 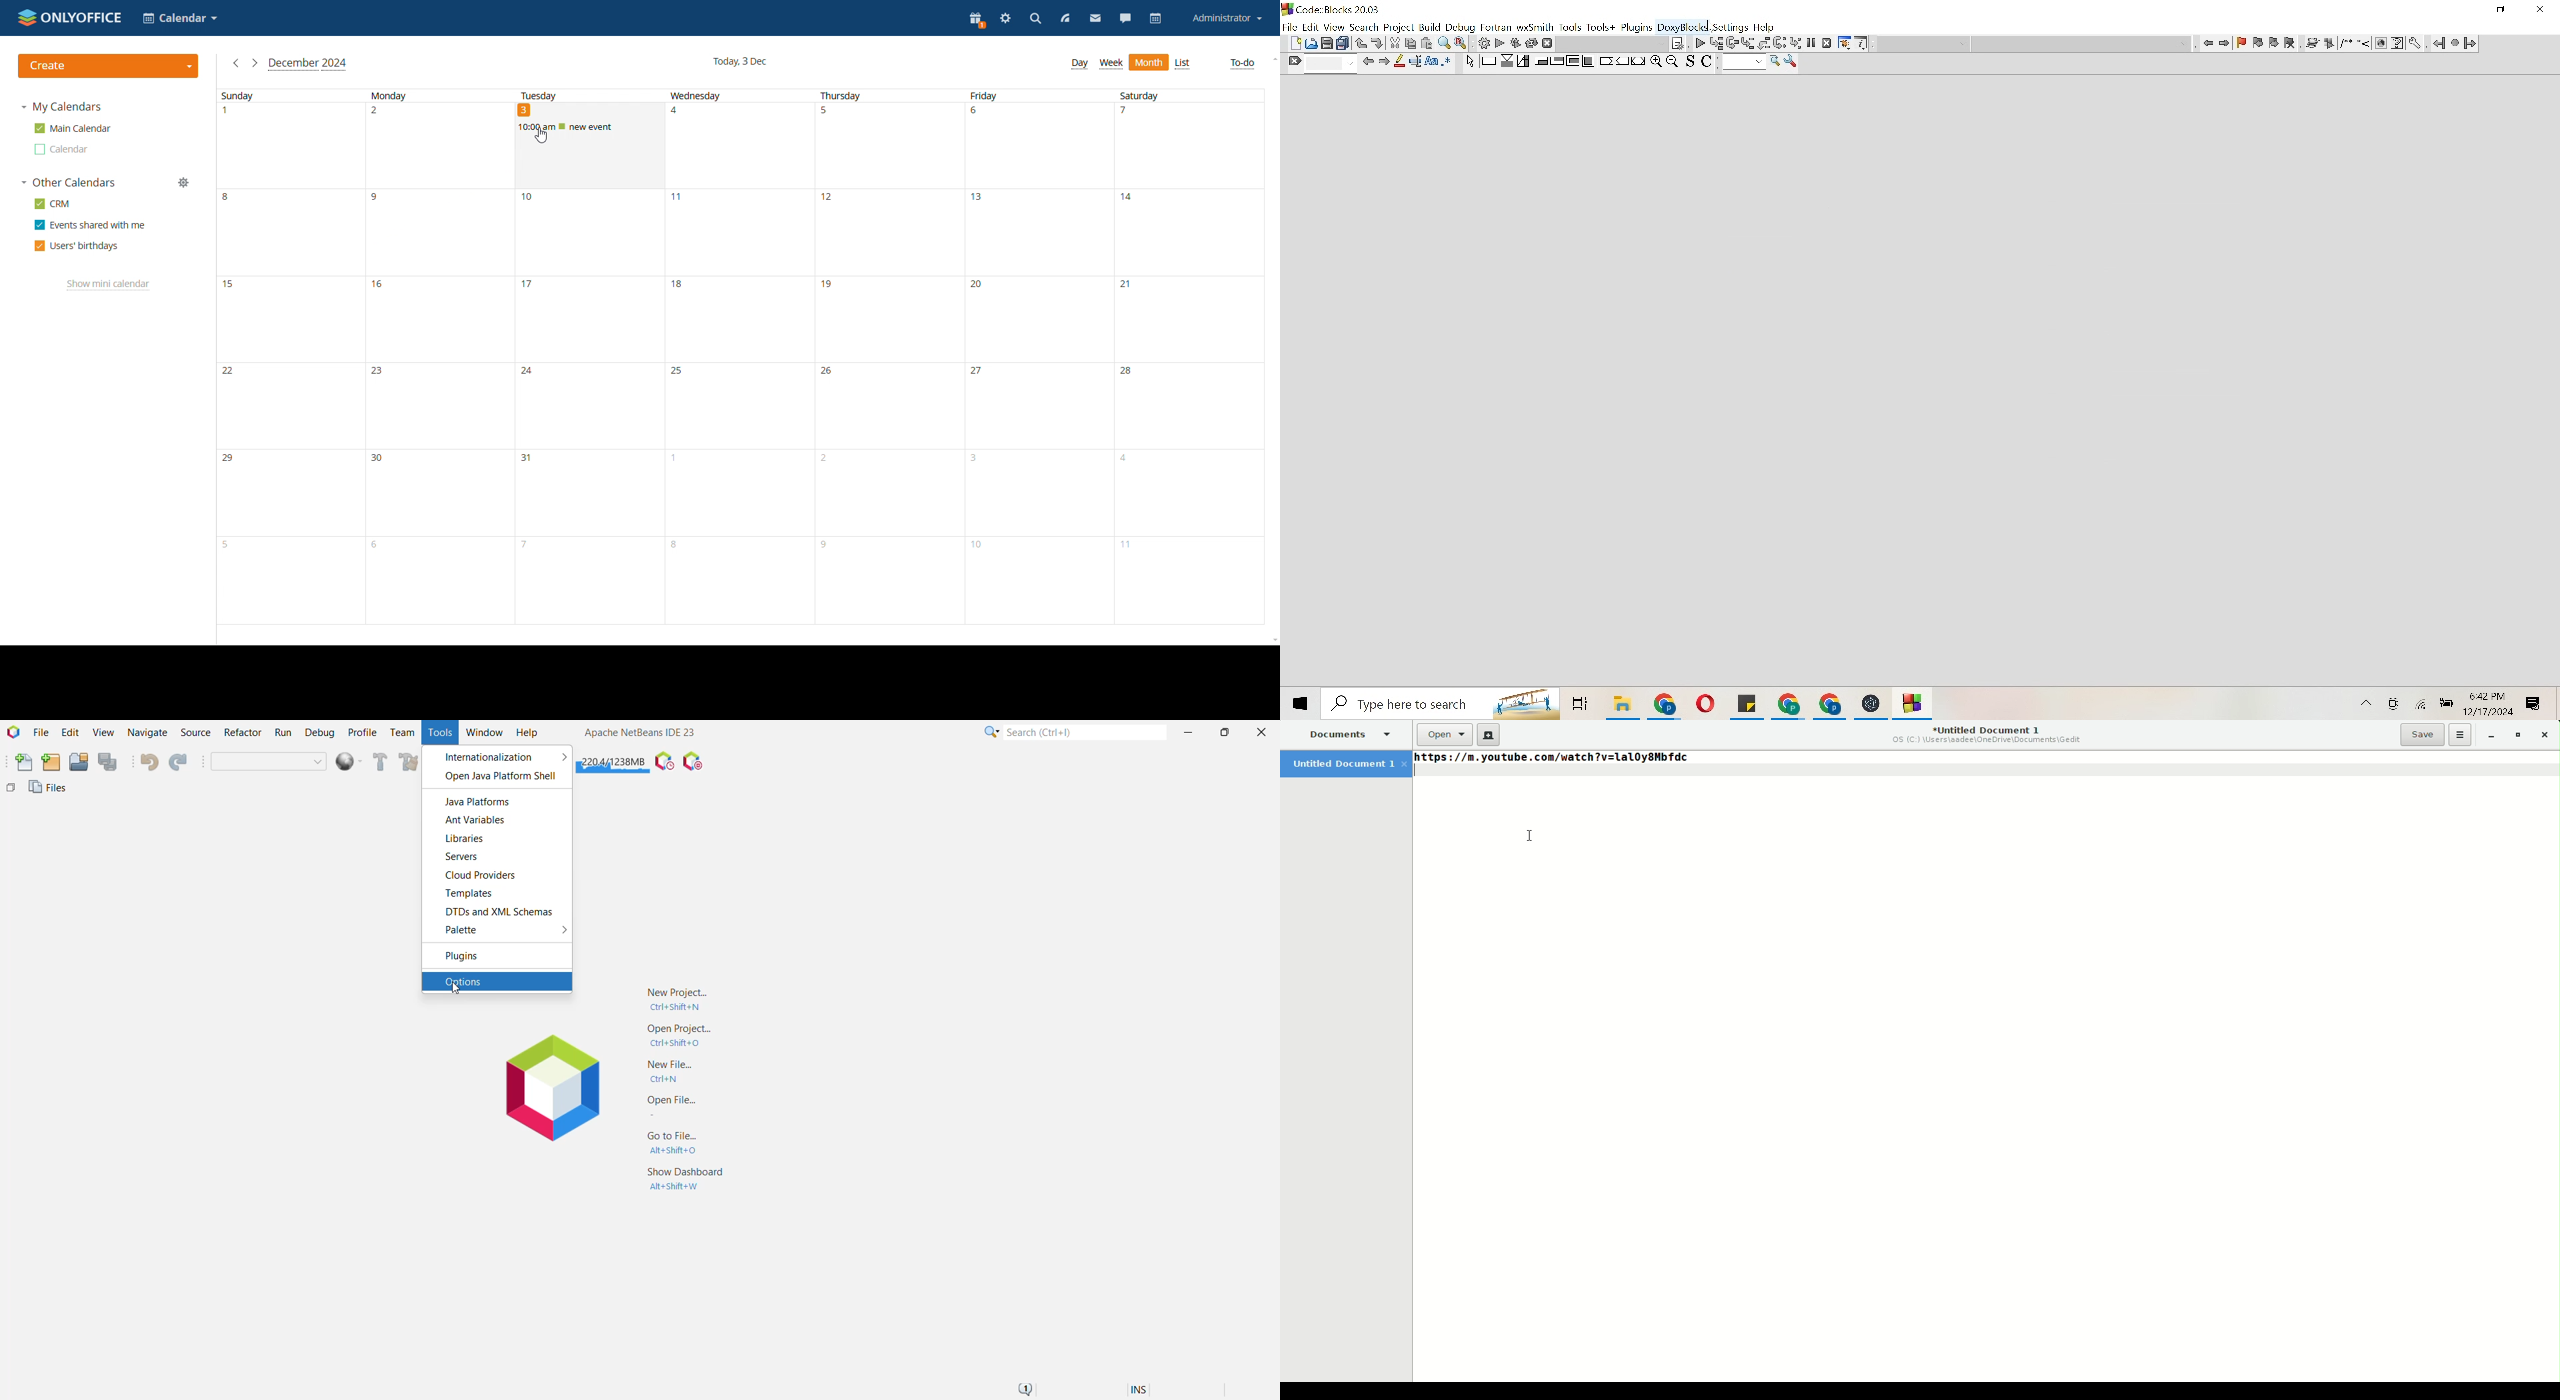 I want to click on Set Project Configuration, so click(x=269, y=763).